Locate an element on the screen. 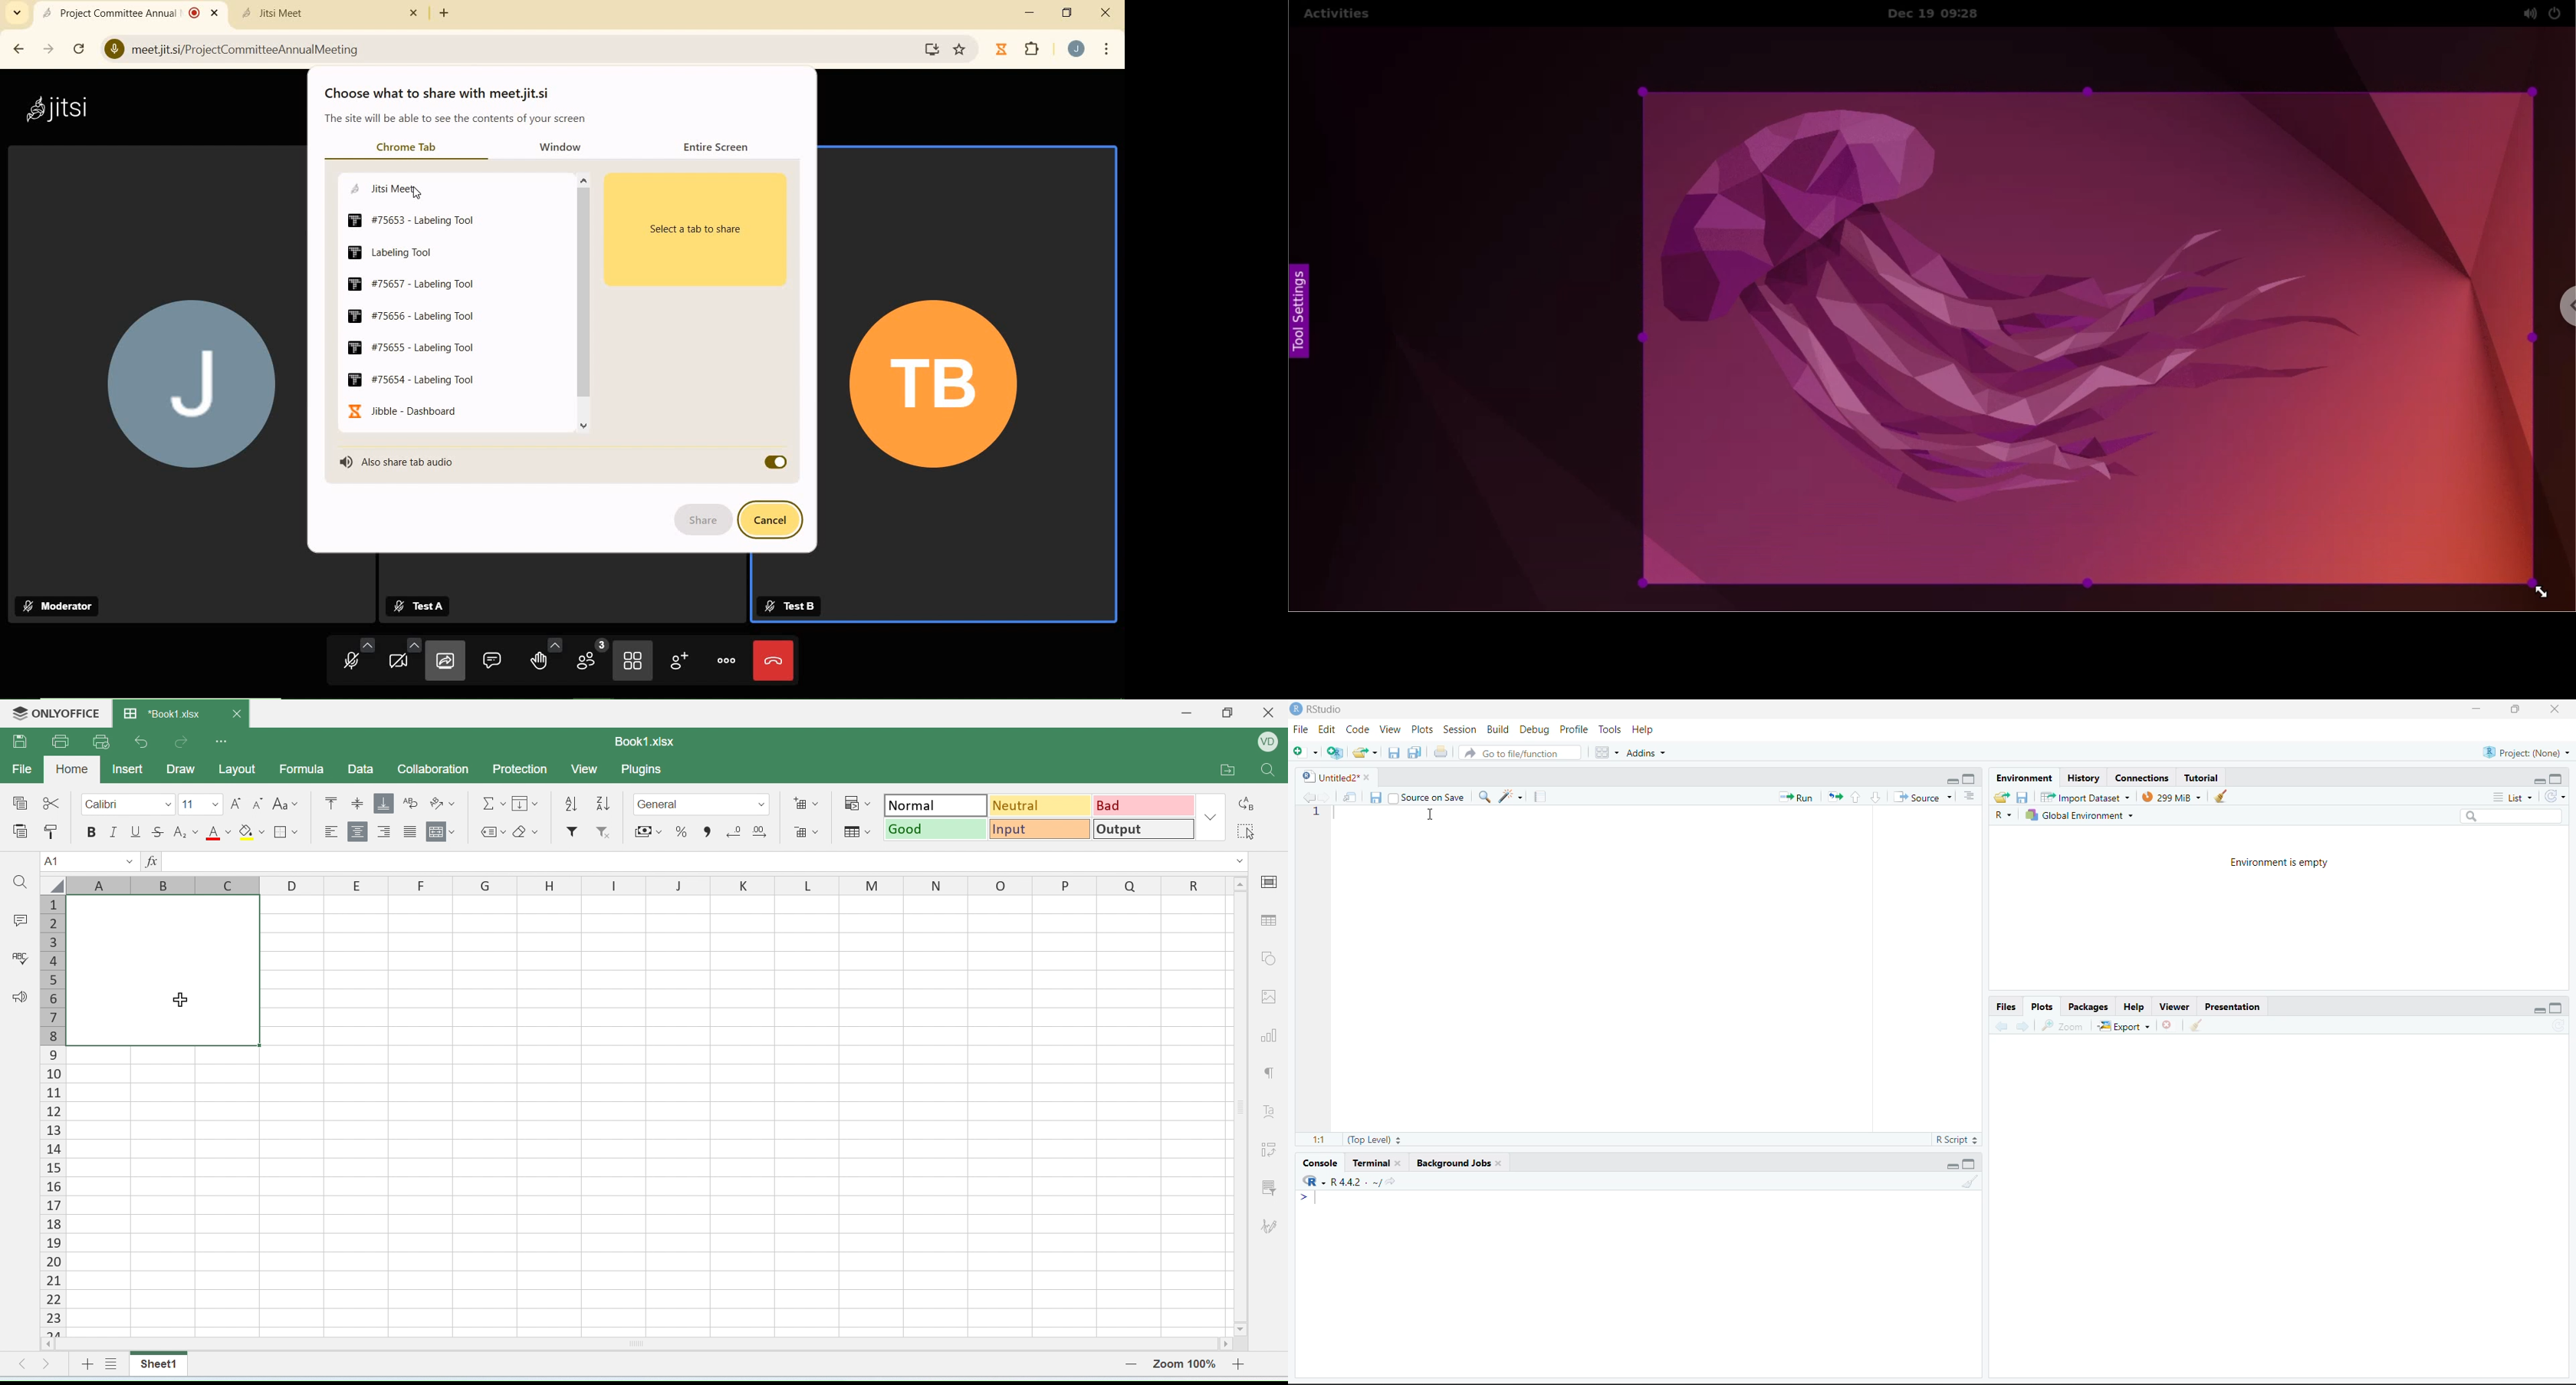 This screenshot has height=1400, width=2576. find/replace is located at coordinates (1486, 796).